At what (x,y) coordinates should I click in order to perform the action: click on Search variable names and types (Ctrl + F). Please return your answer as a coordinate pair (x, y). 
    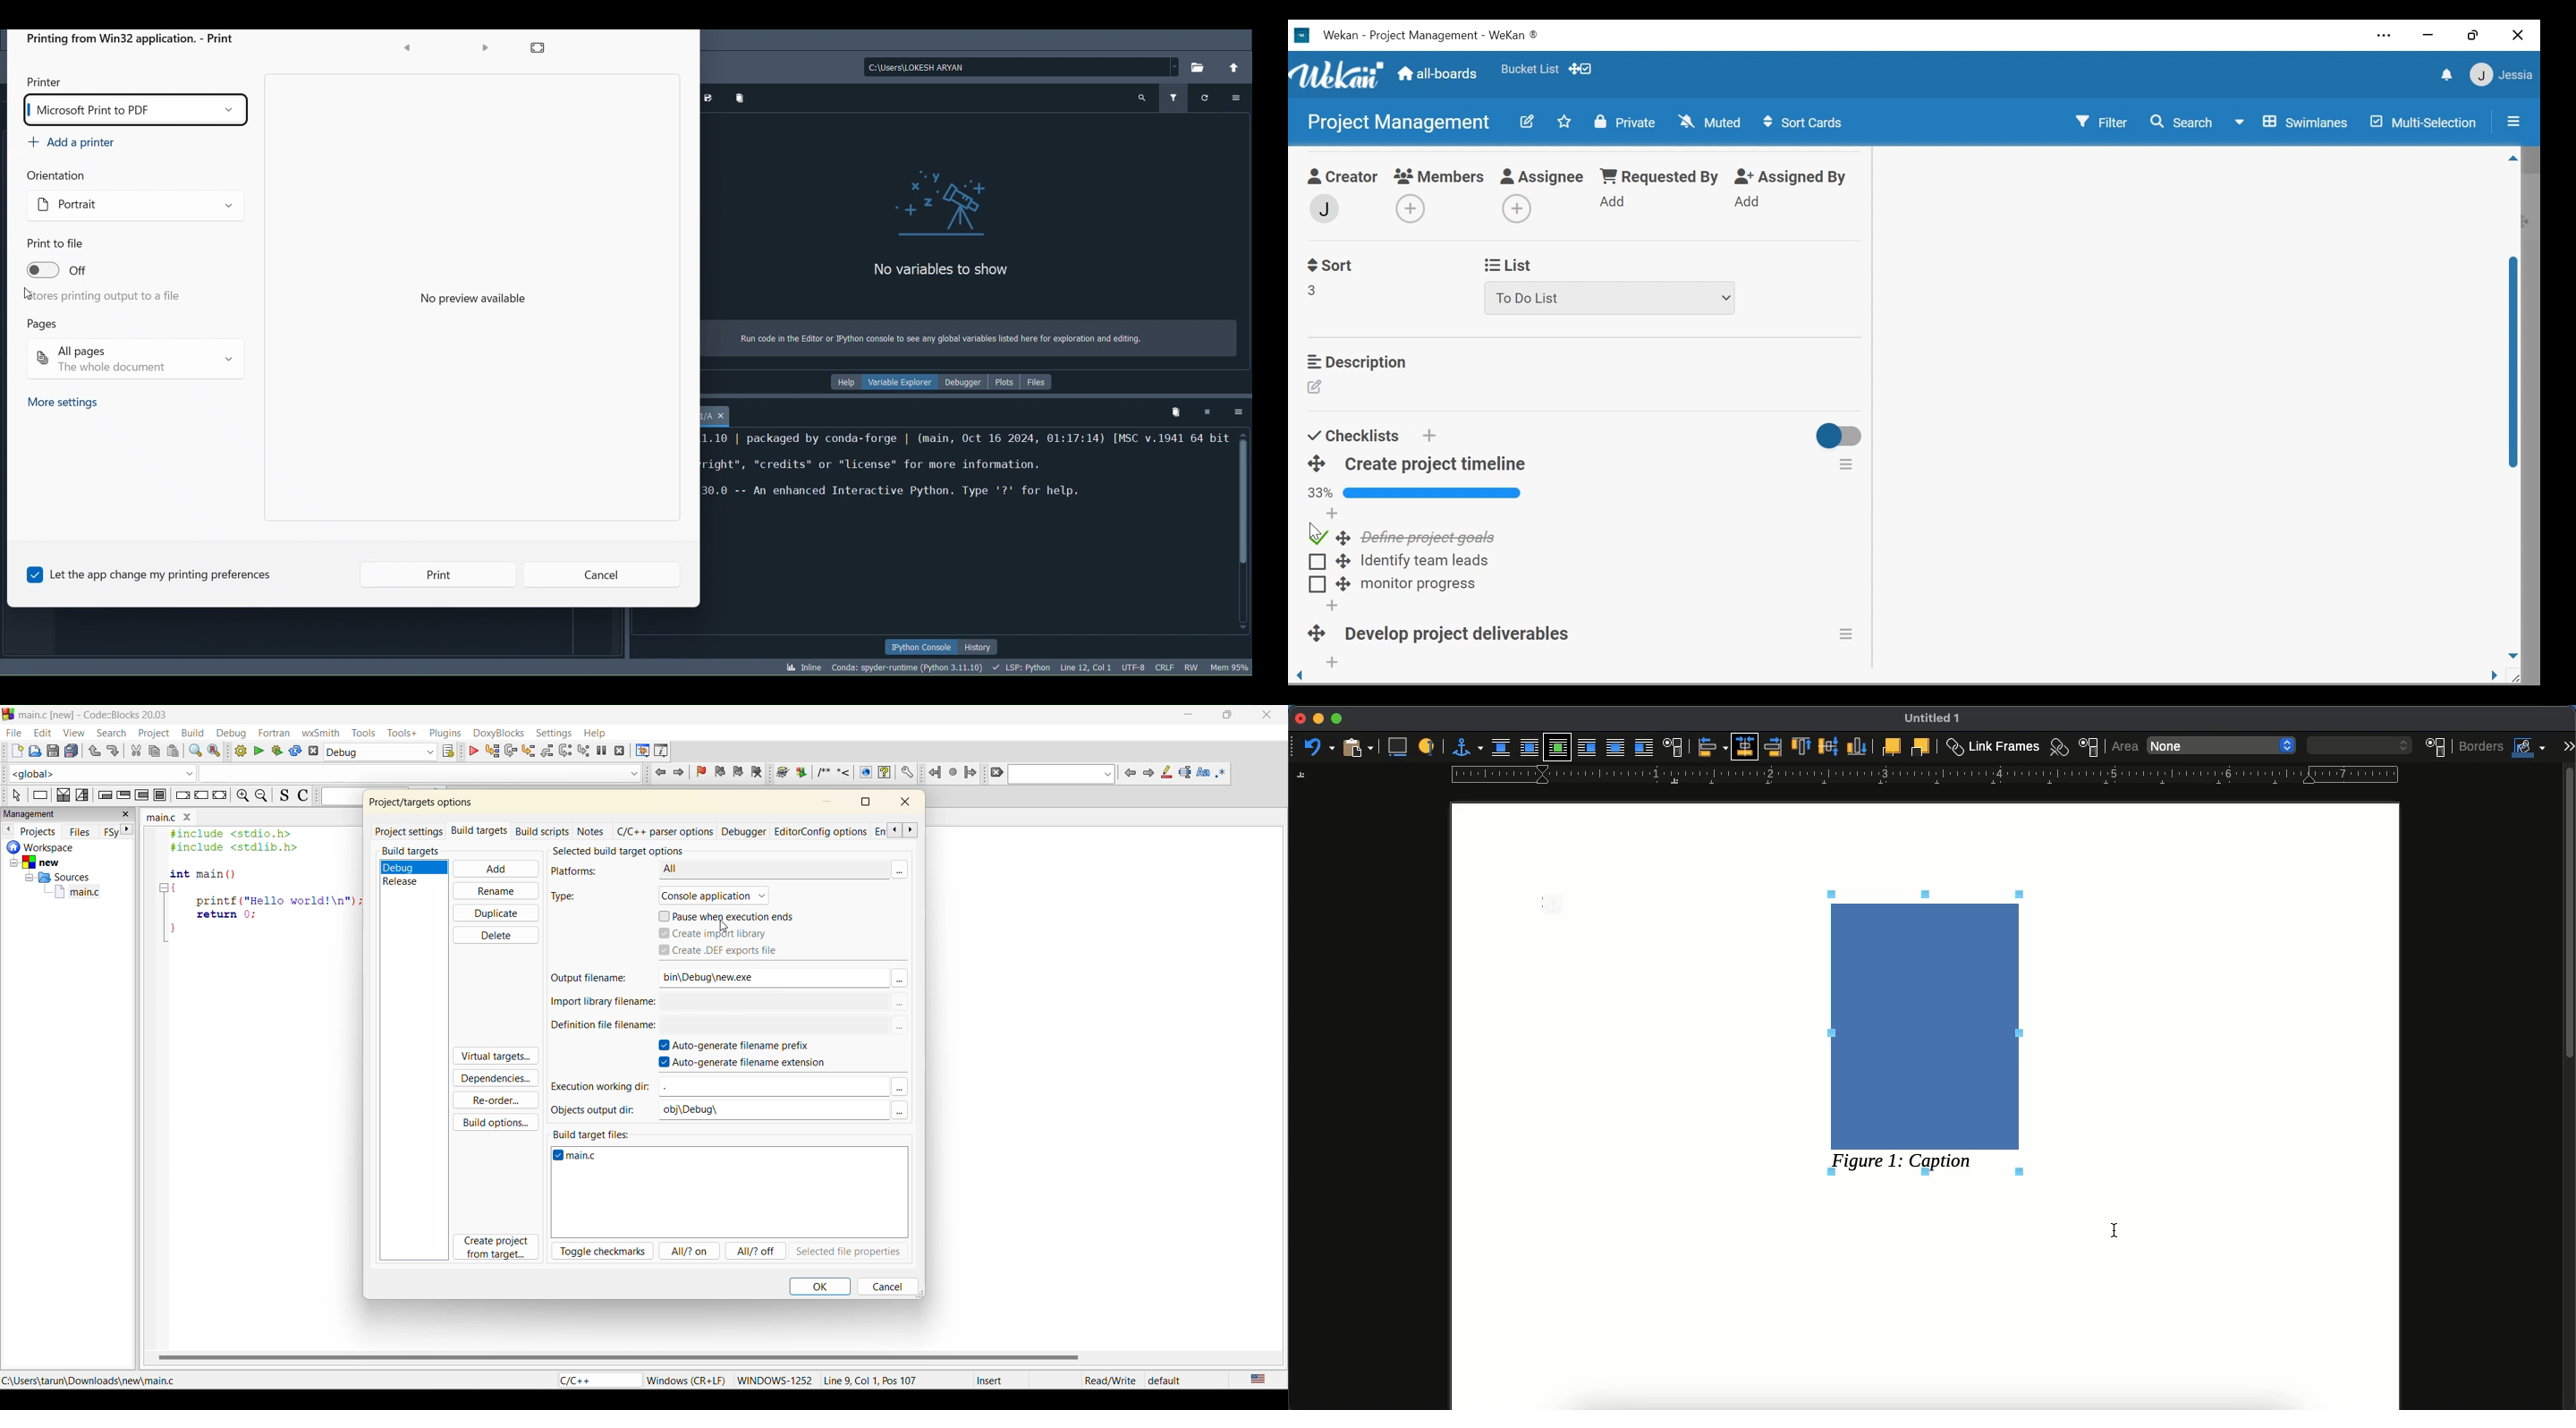
    Looking at the image, I should click on (1143, 98).